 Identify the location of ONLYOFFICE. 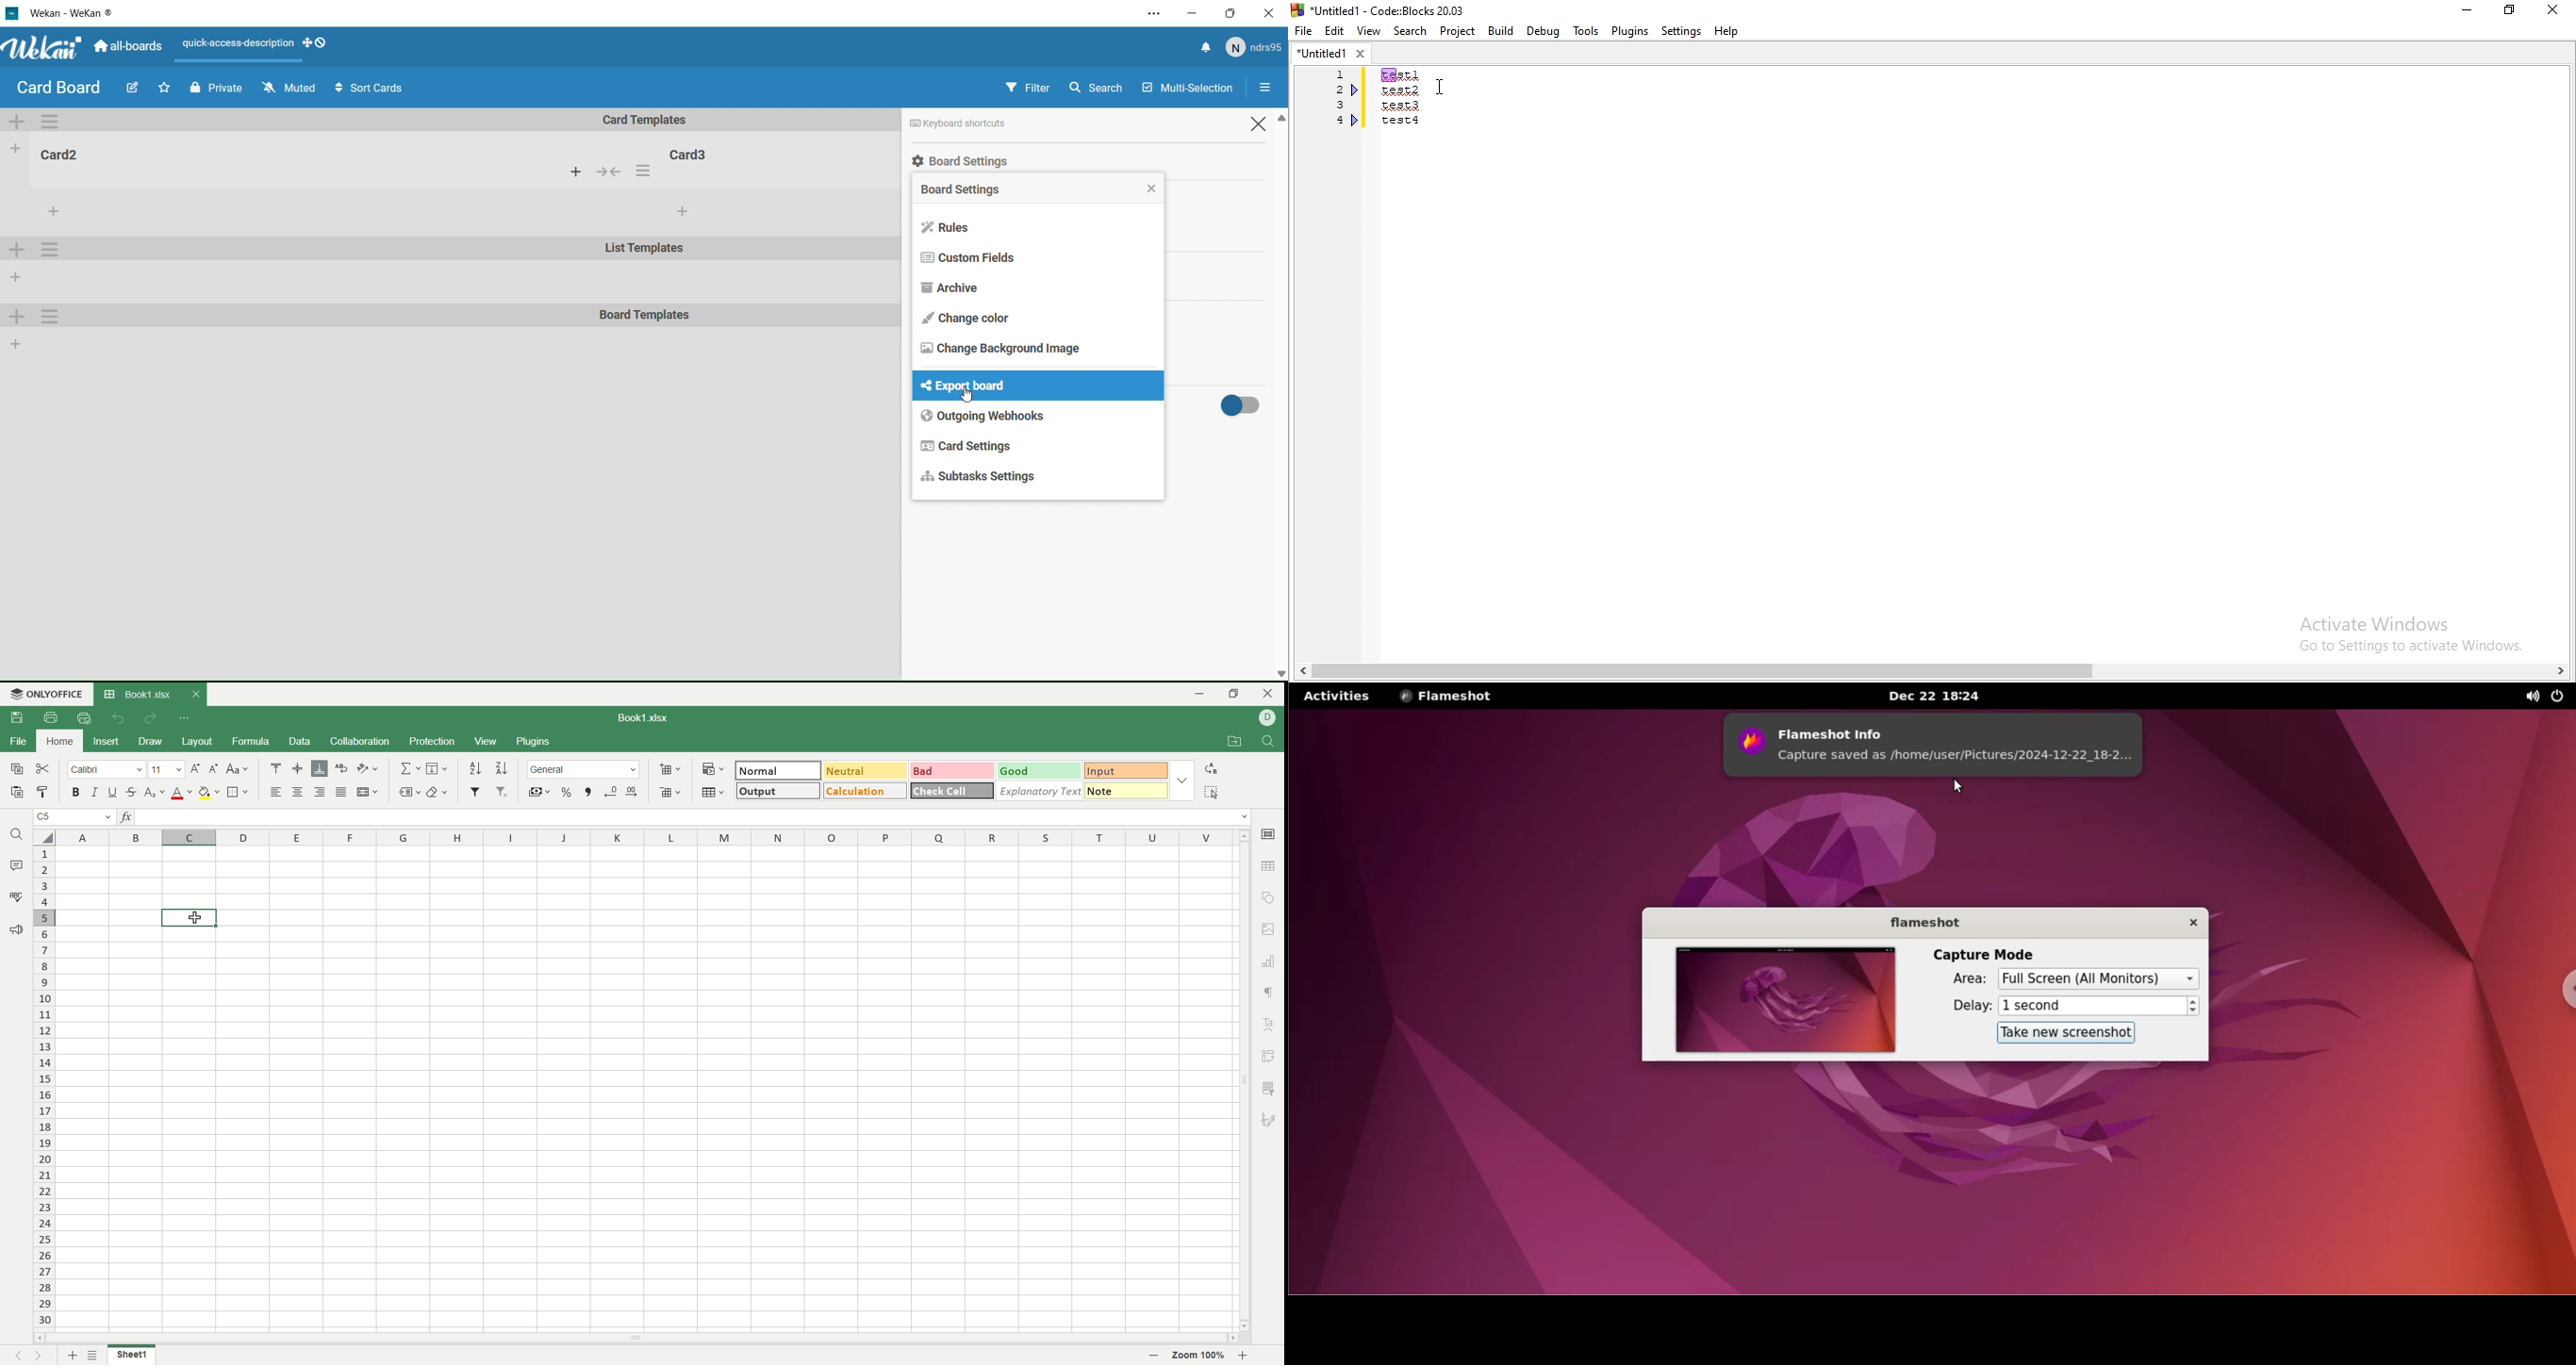
(45, 694).